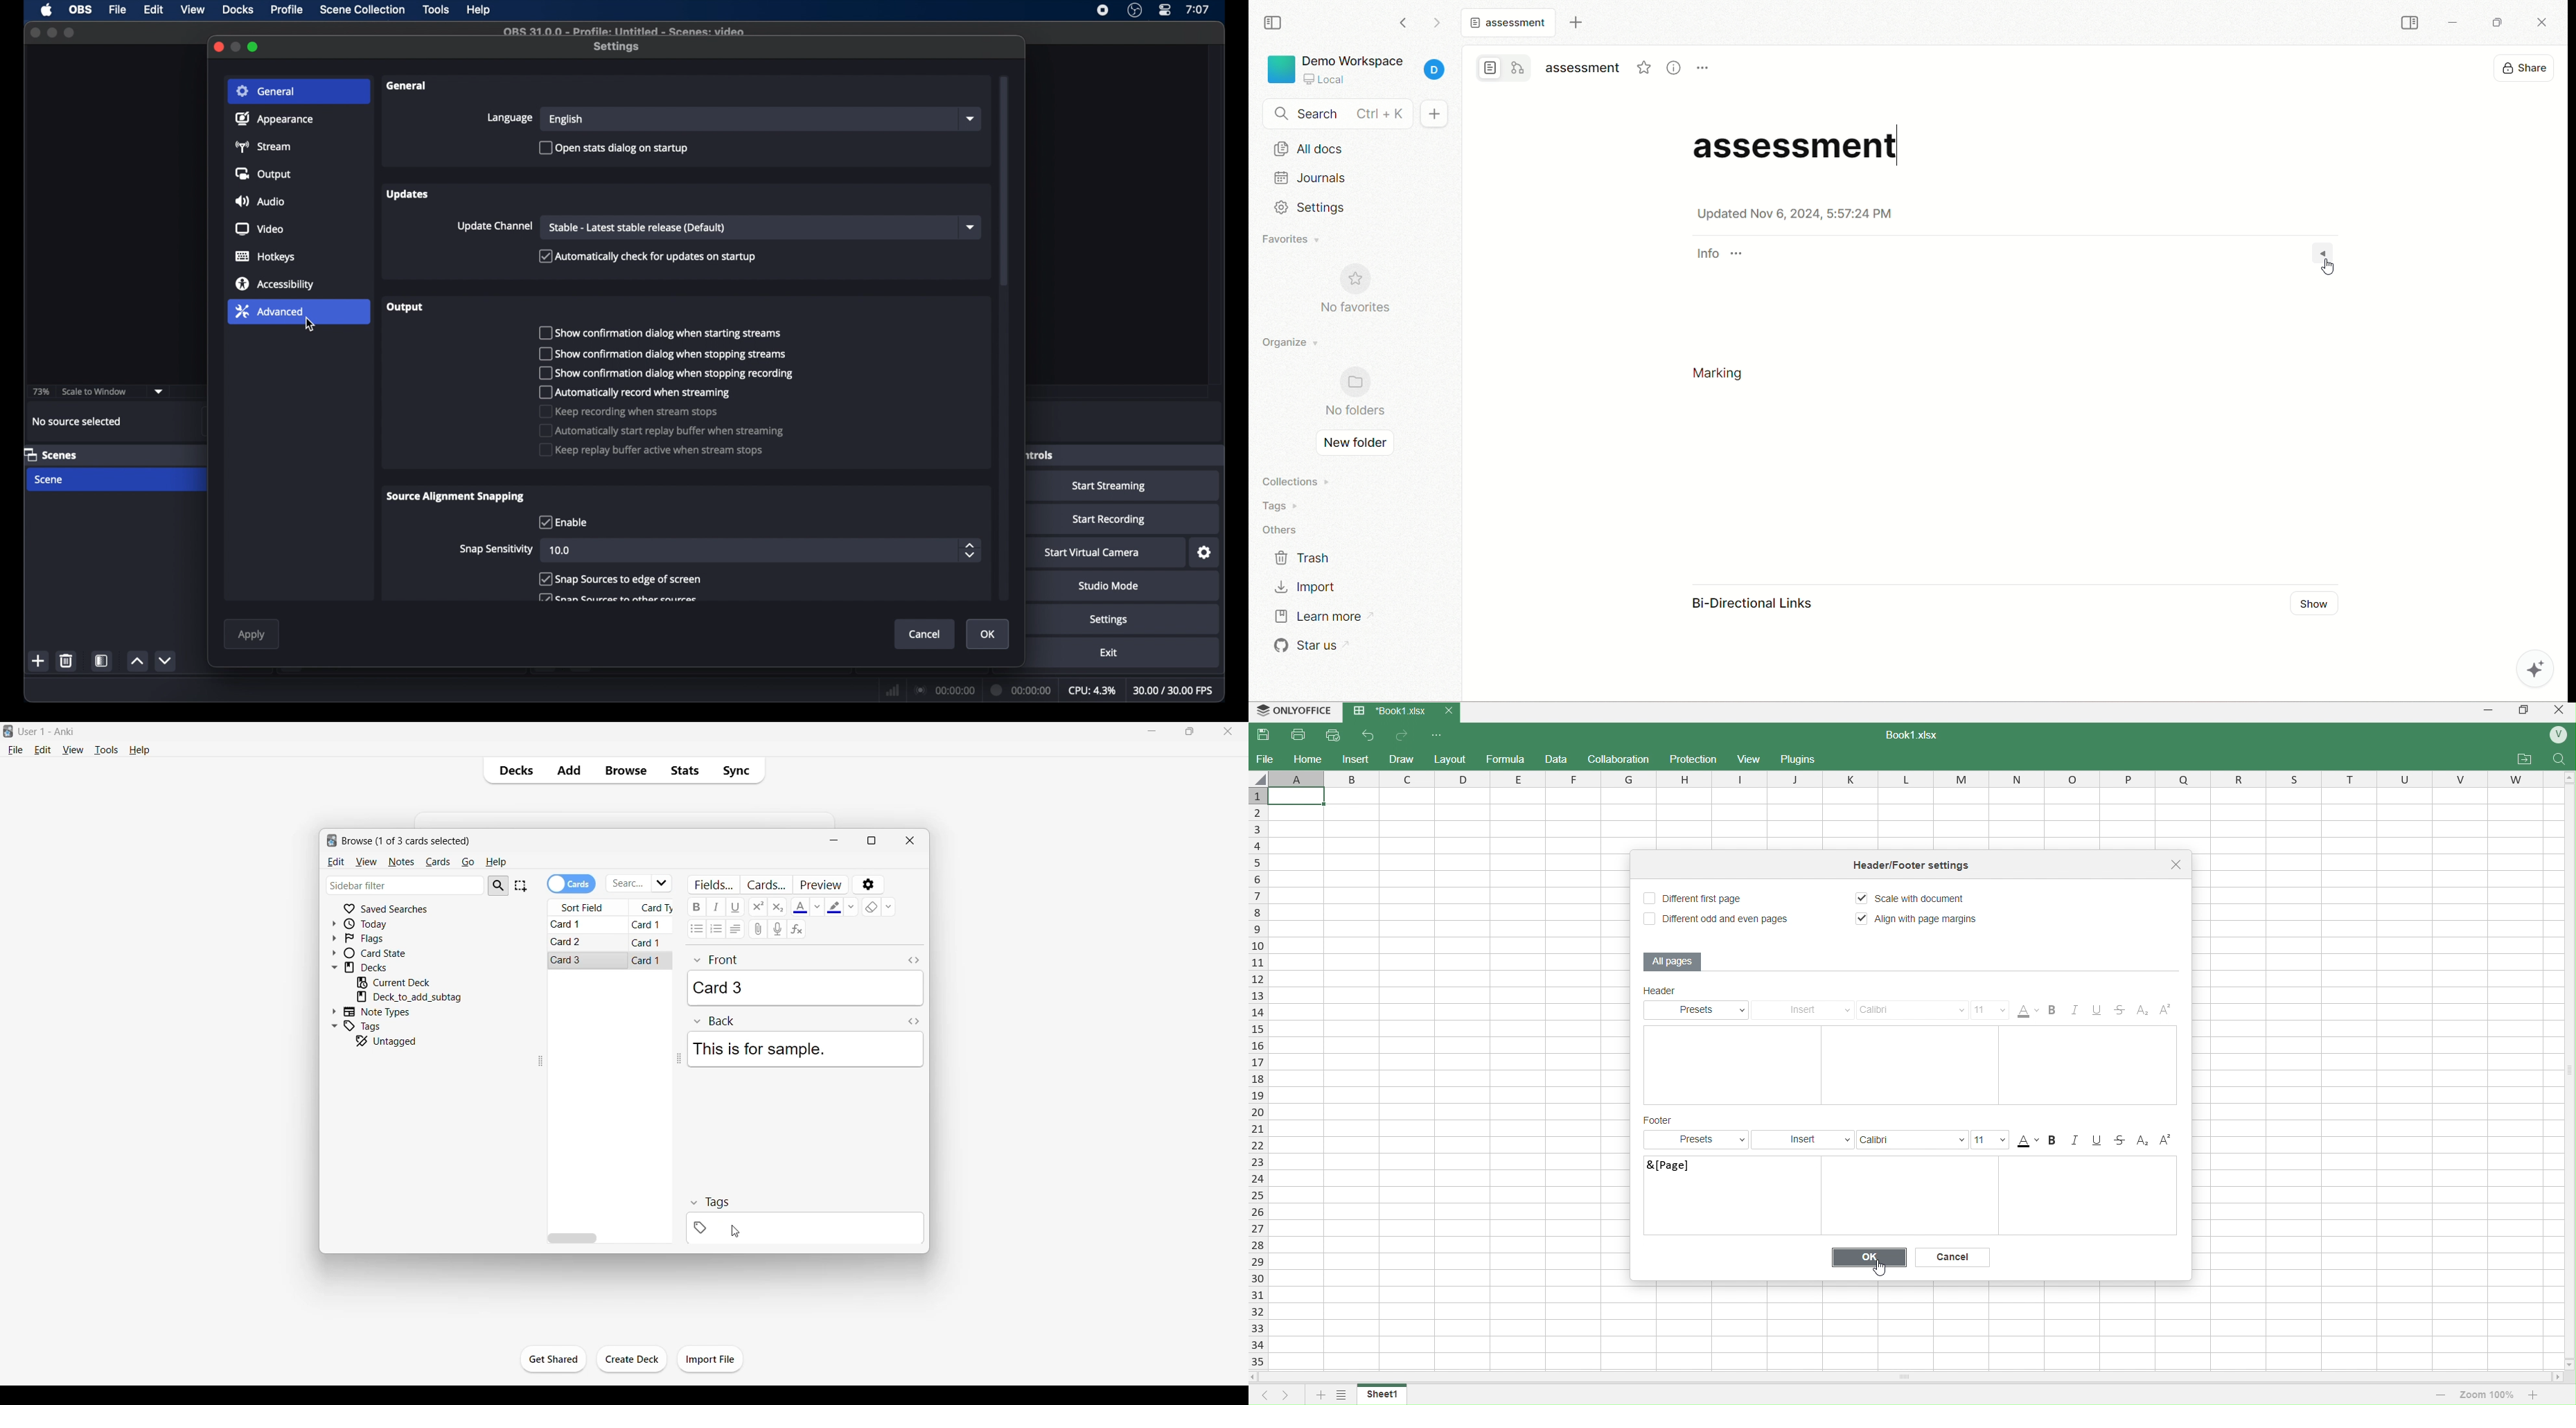 The height and width of the screenshot is (1428, 2576). Describe the element at coordinates (137, 662) in the screenshot. I see `increment` at that location.